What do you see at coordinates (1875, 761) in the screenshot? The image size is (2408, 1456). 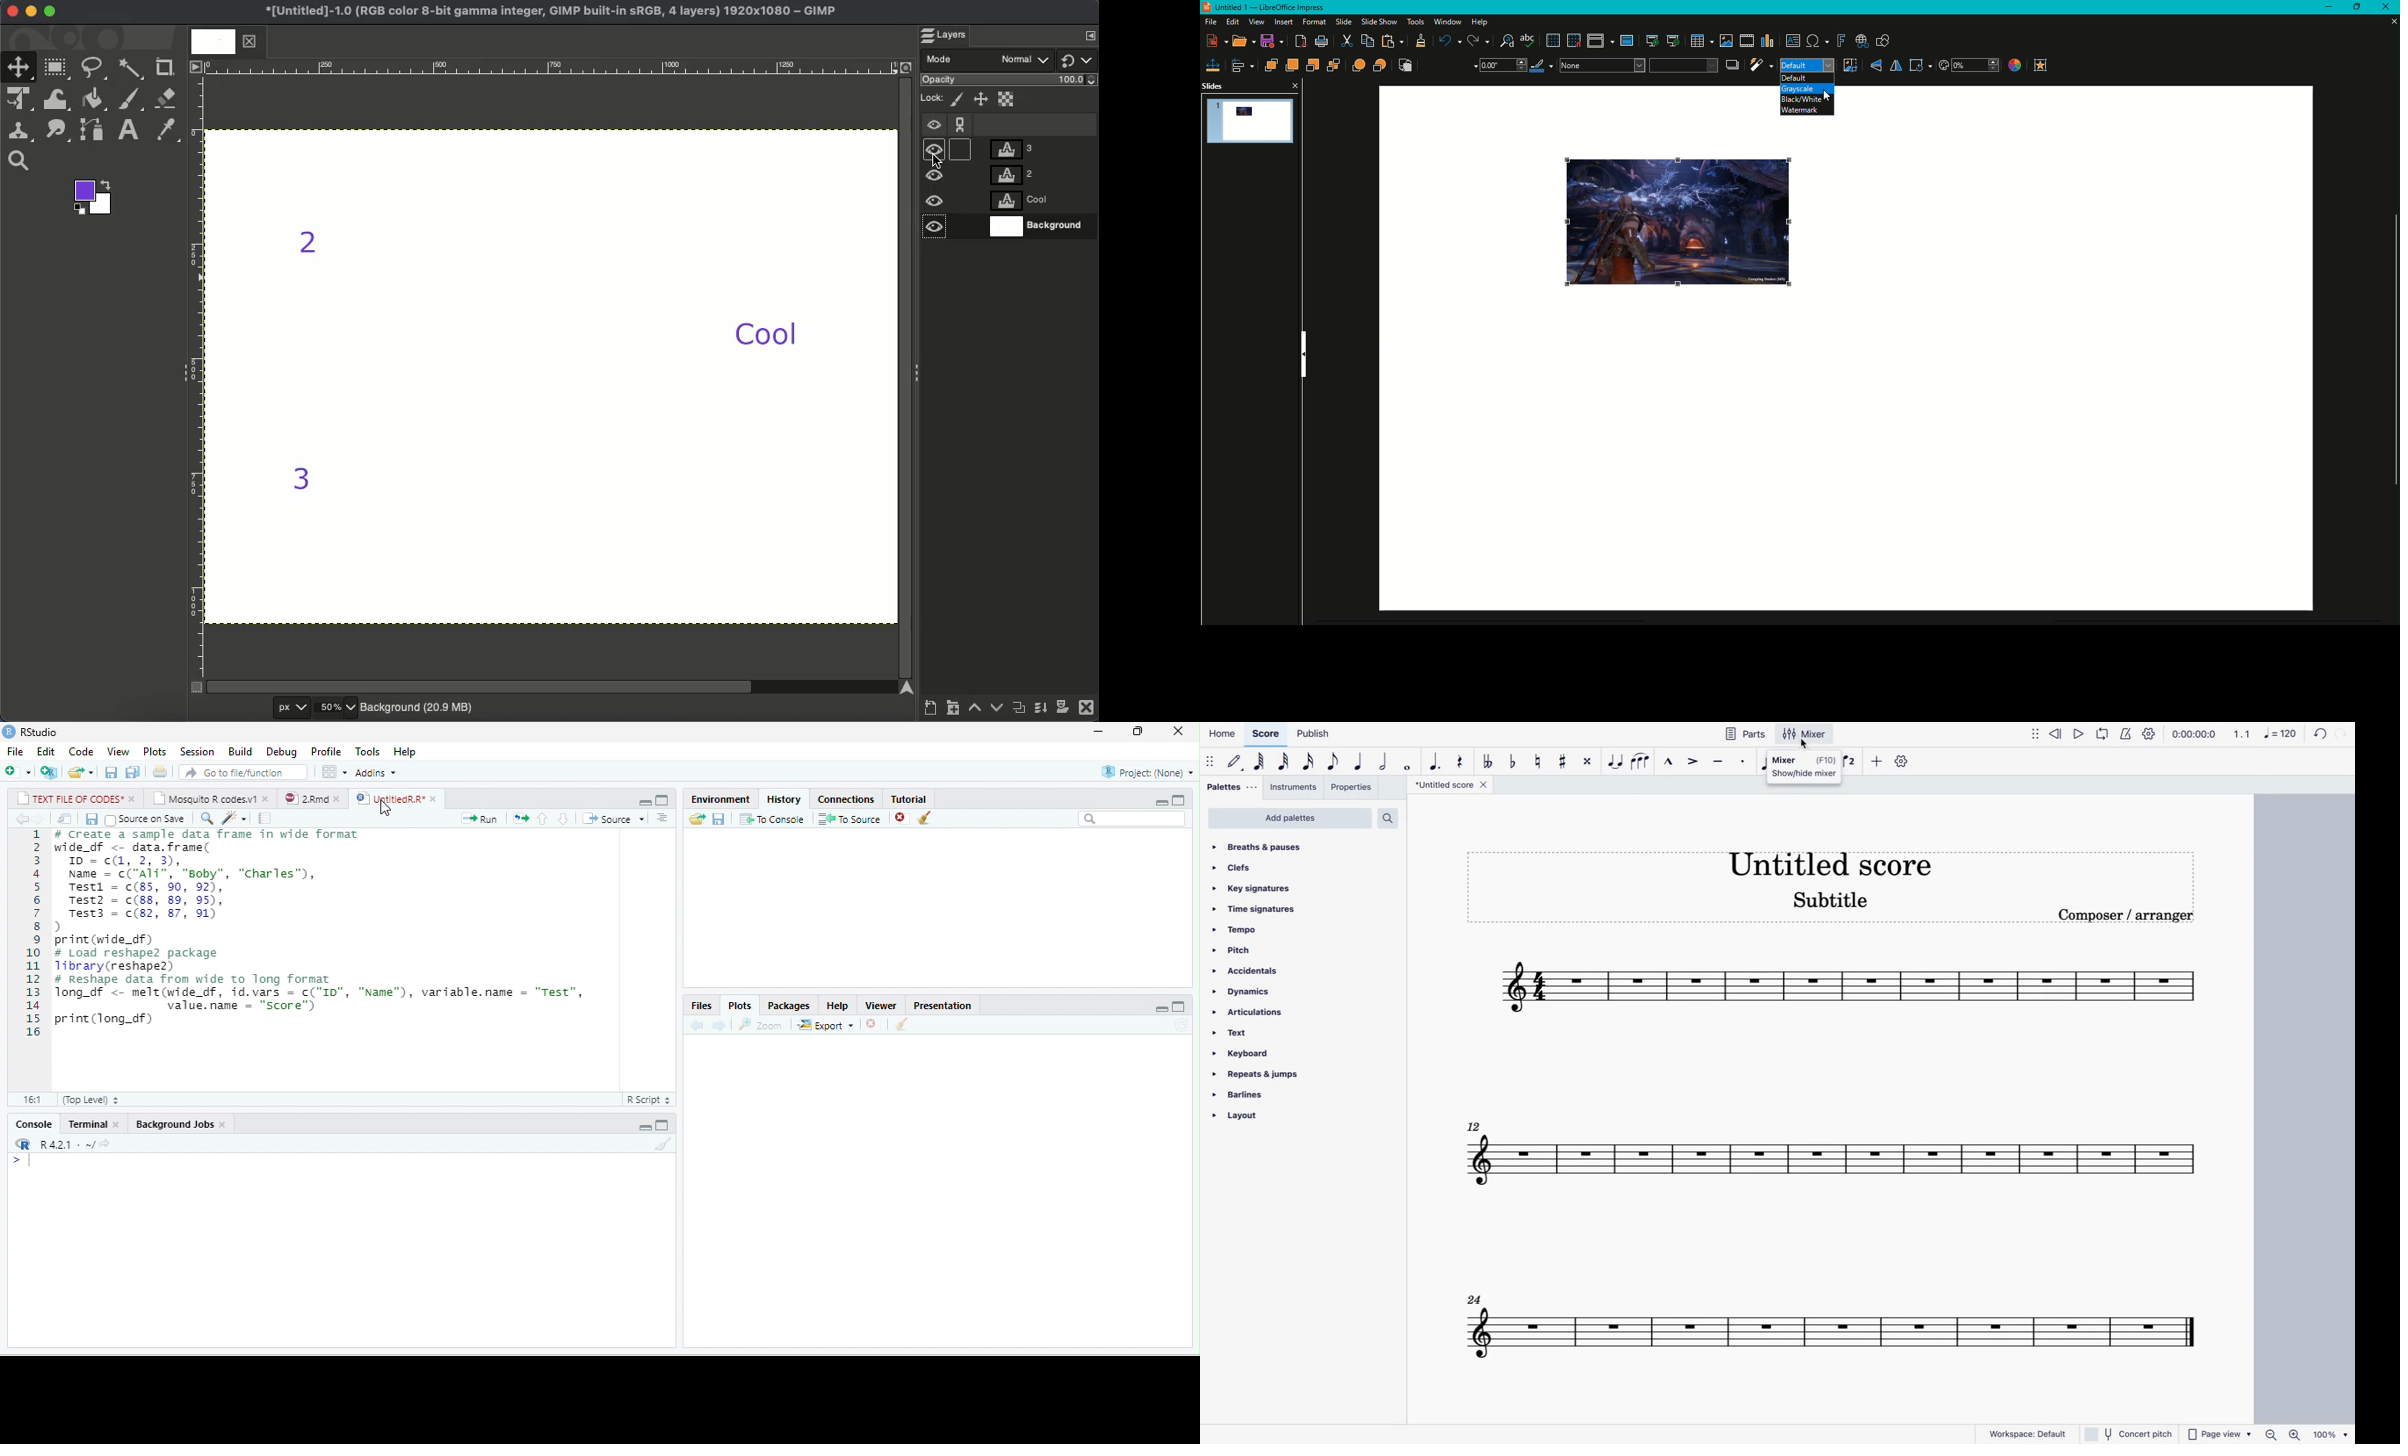 I see `more` at bounding box center [1875, 761].